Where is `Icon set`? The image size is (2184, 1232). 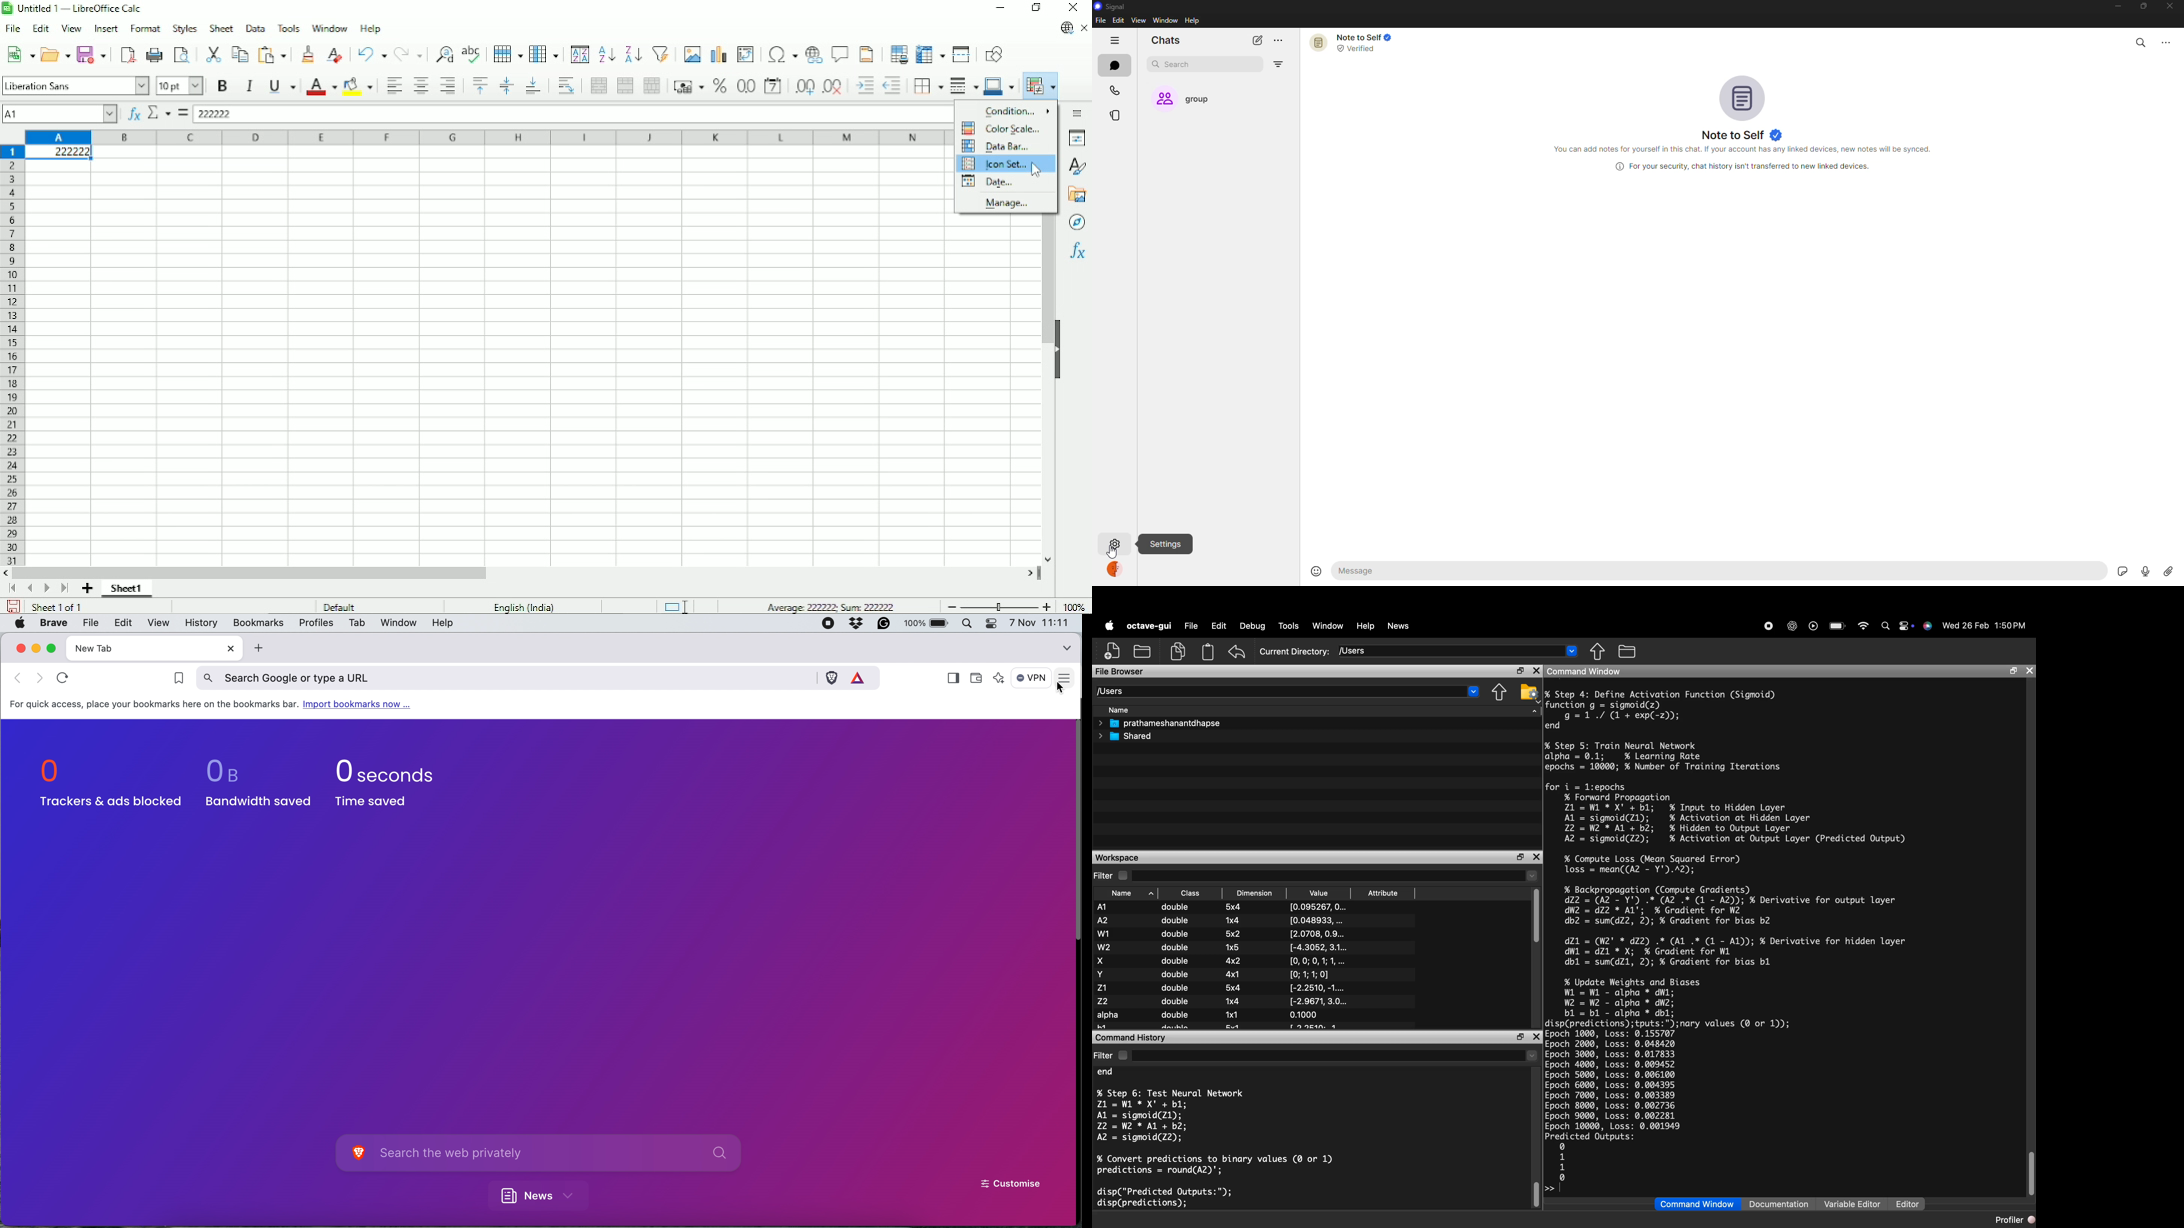 Icon set is located at coordinates (997, 164).